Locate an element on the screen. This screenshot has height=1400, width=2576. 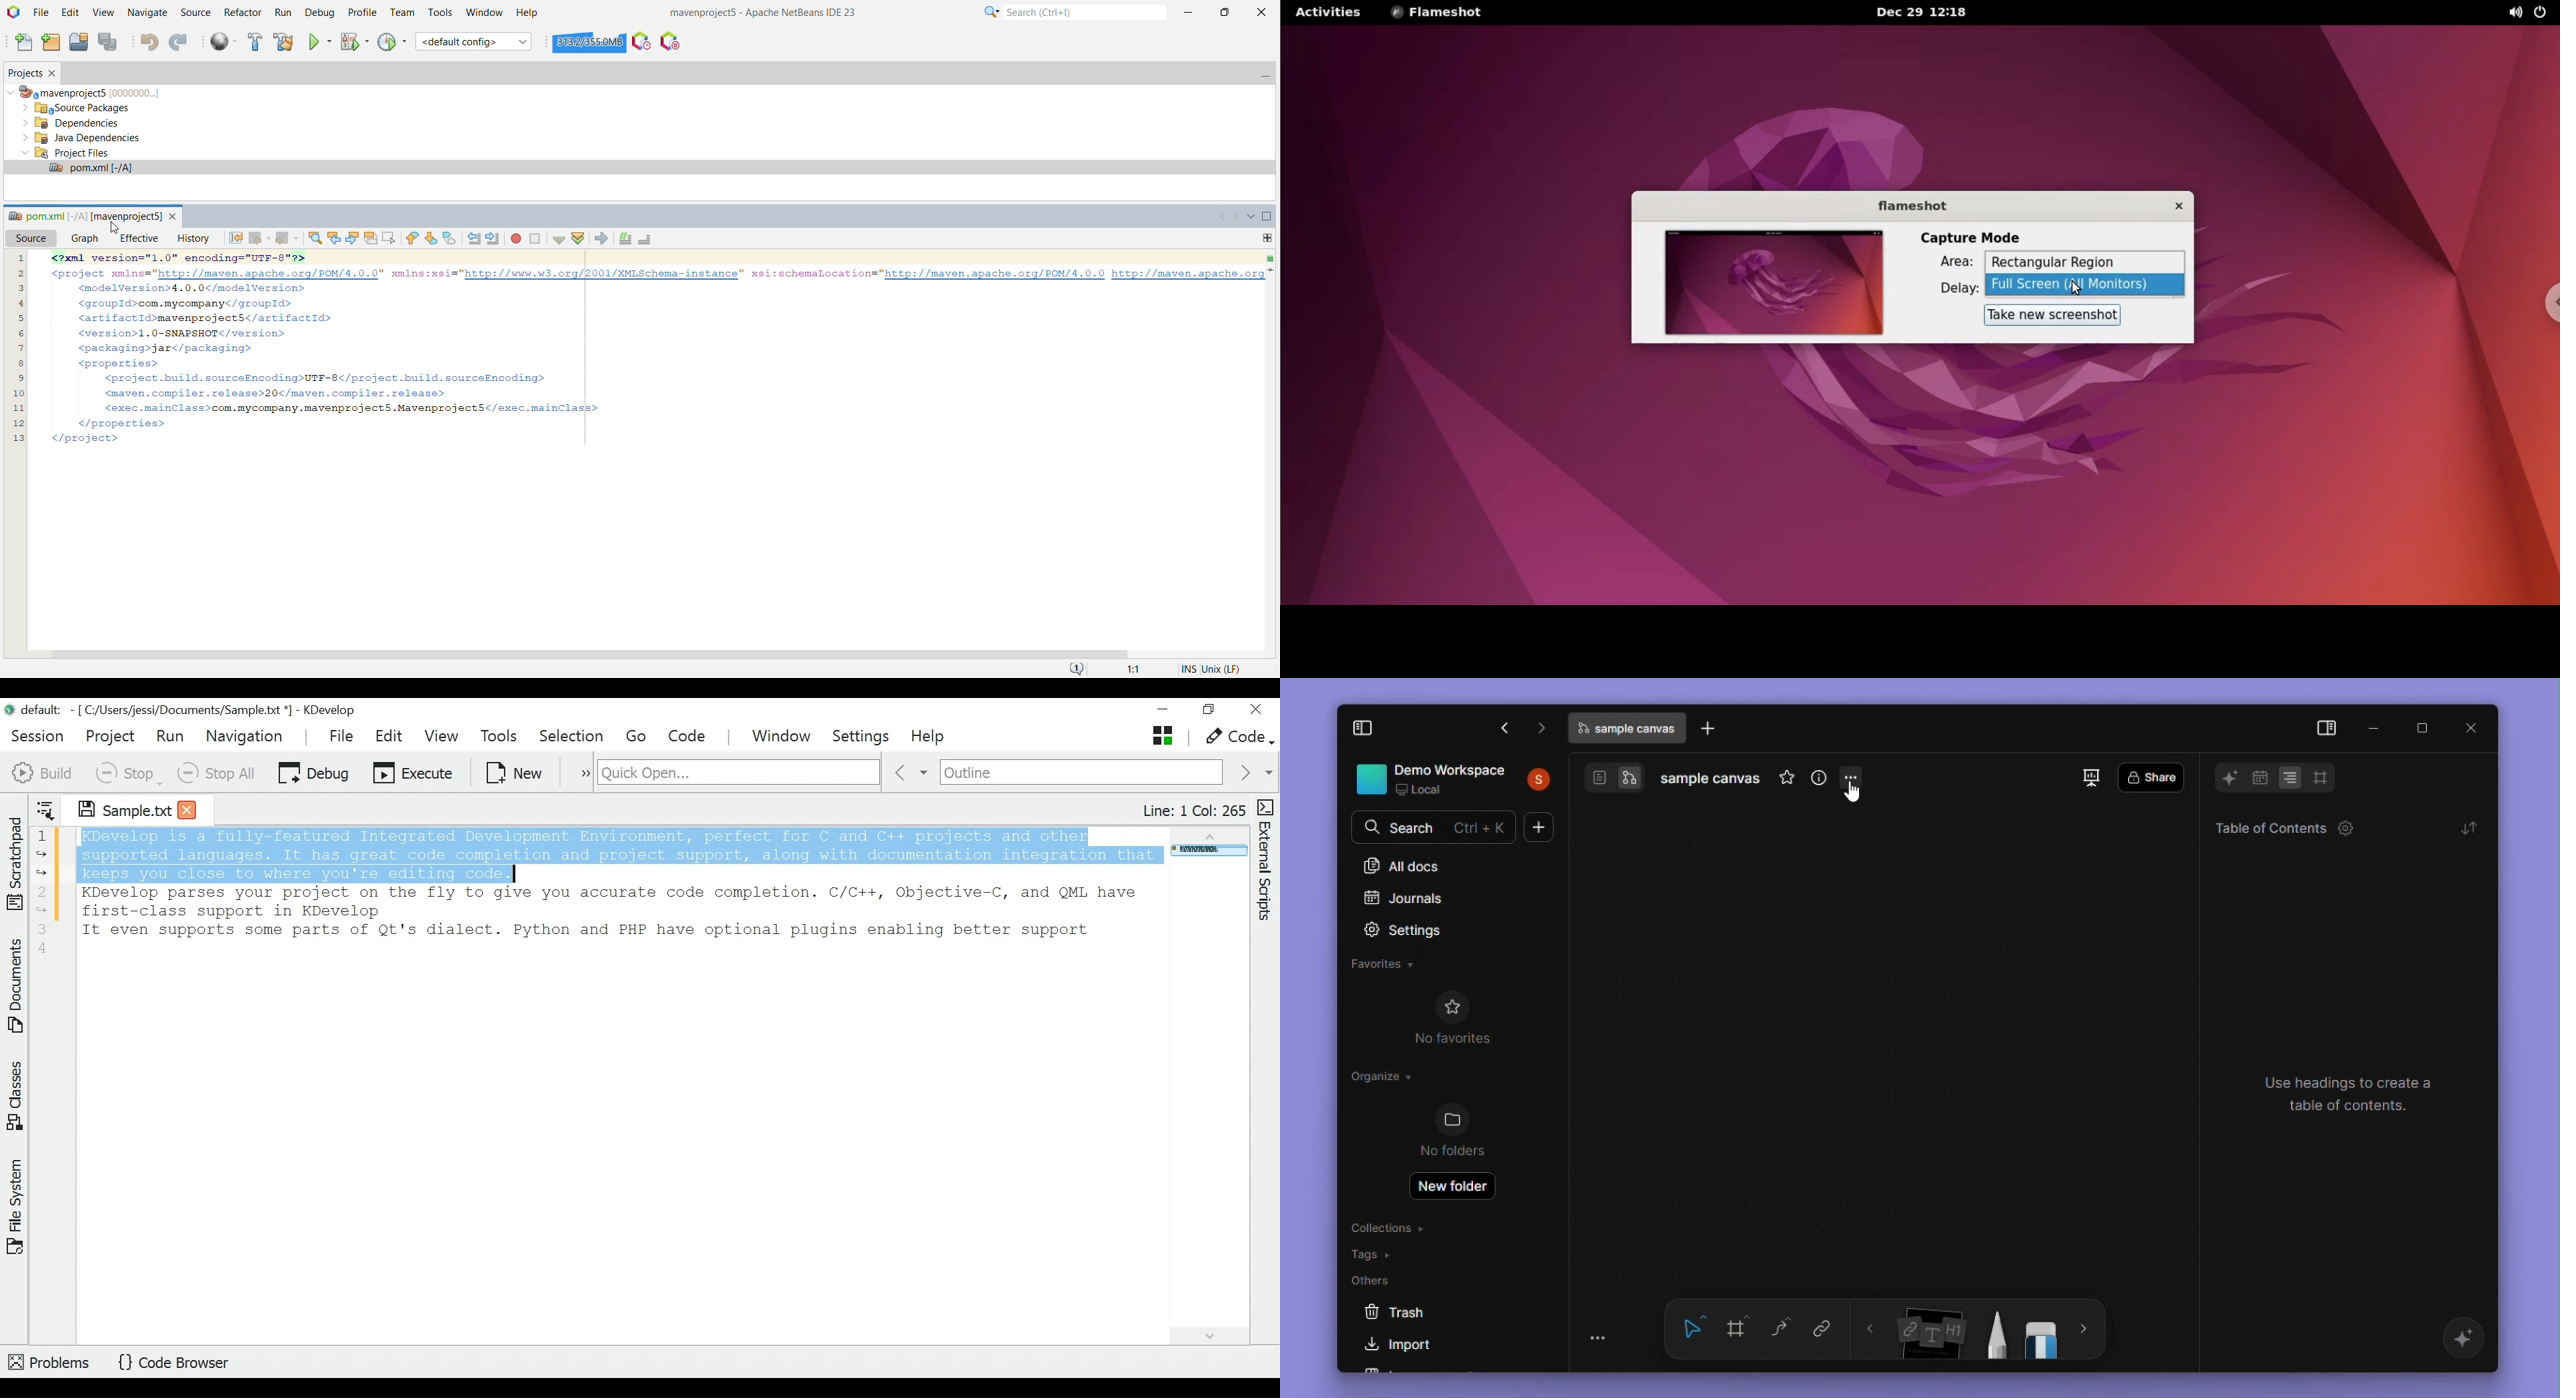
notes is located at coordinates (1932, 1333).